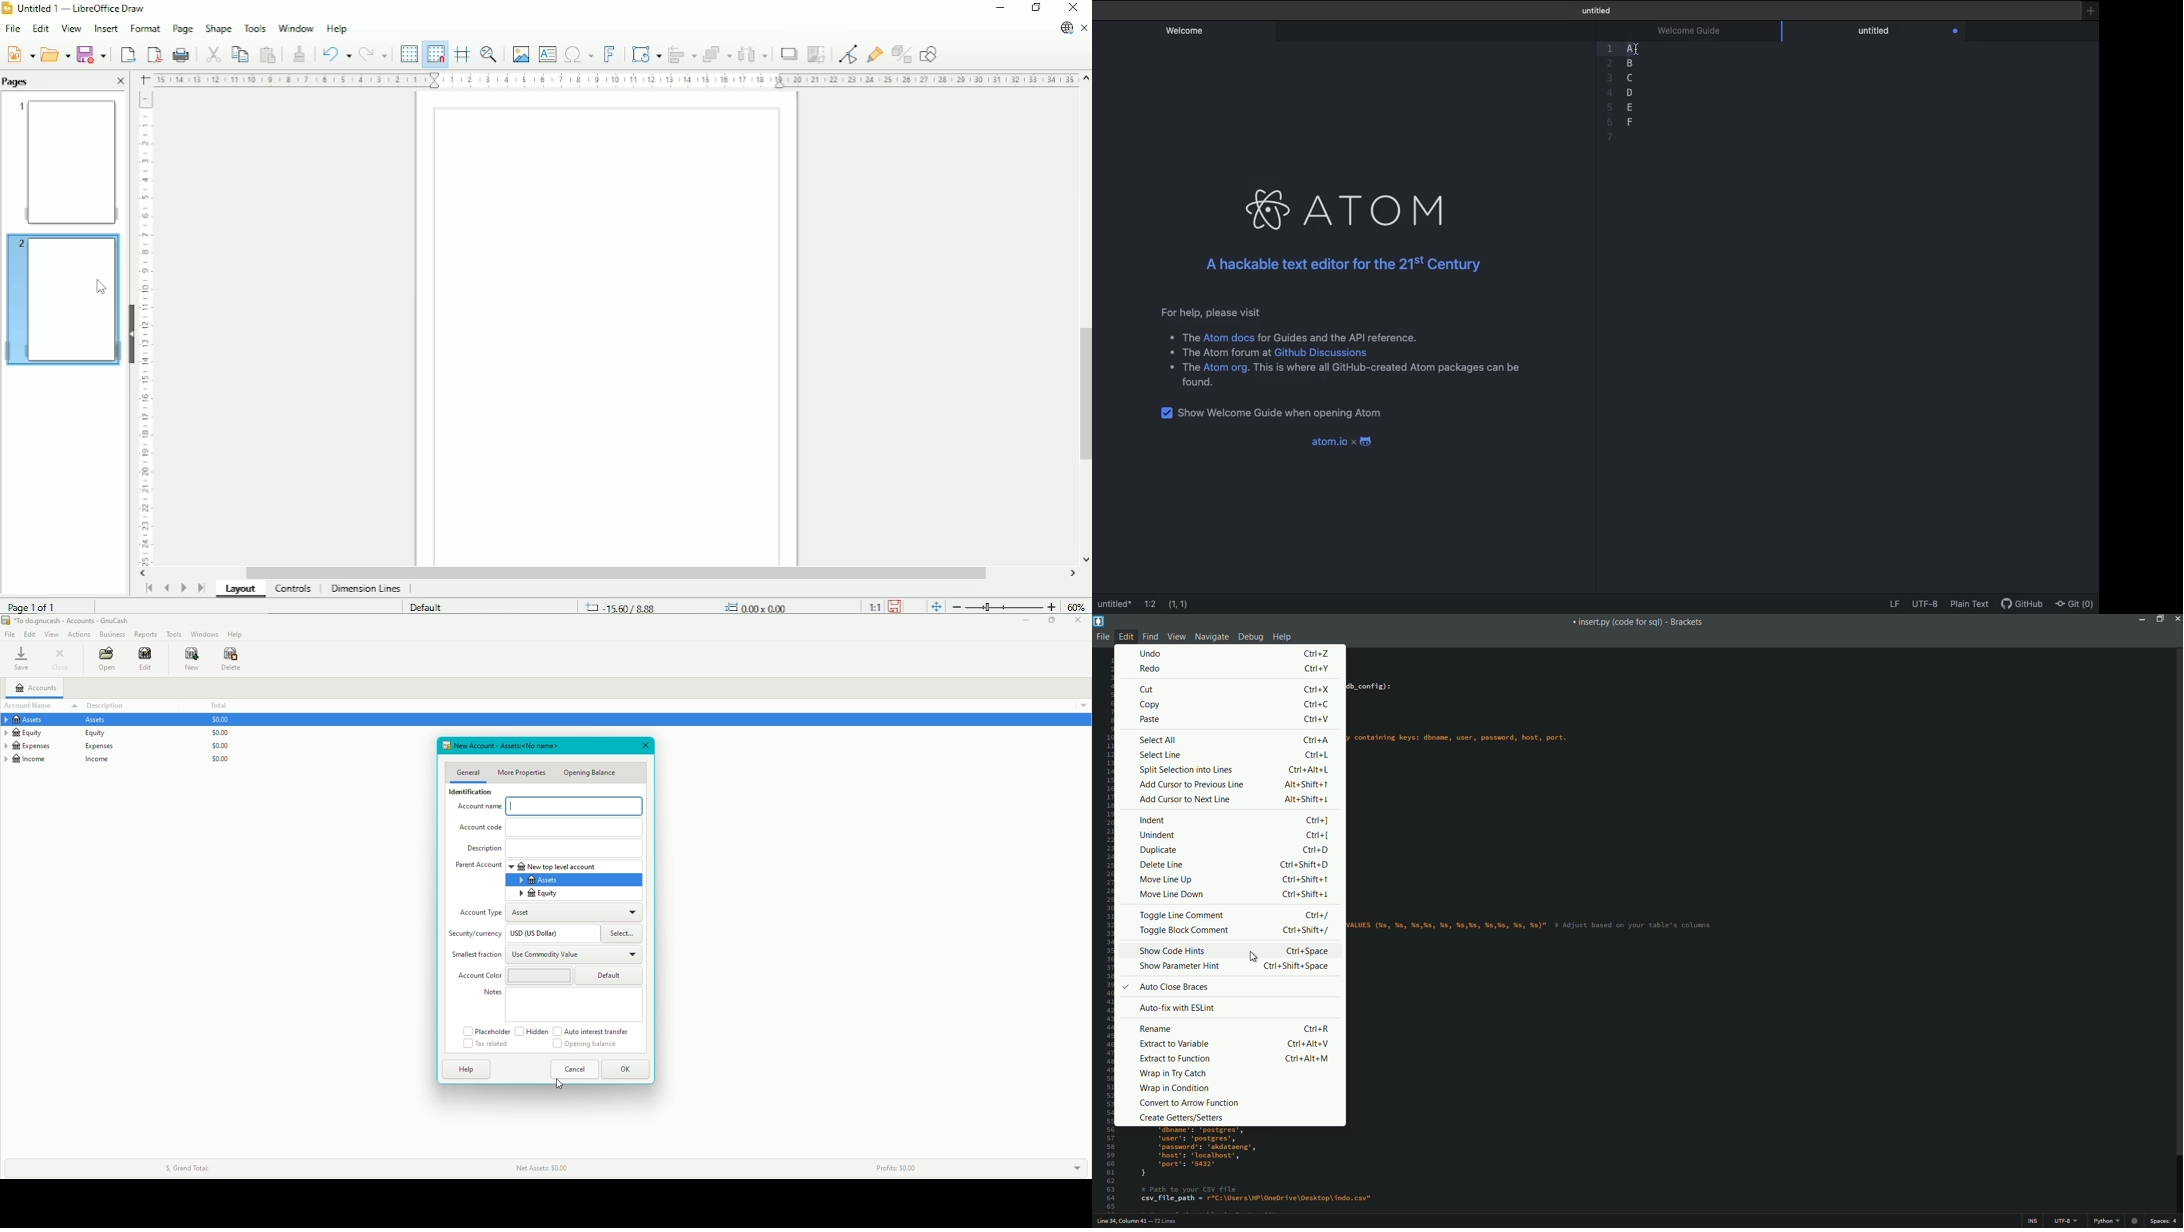 This screenshot has height=1232, width=2184. Describe the element at coordinates (928, 54) in the screenshot. I see `Show draw functions` at that location.